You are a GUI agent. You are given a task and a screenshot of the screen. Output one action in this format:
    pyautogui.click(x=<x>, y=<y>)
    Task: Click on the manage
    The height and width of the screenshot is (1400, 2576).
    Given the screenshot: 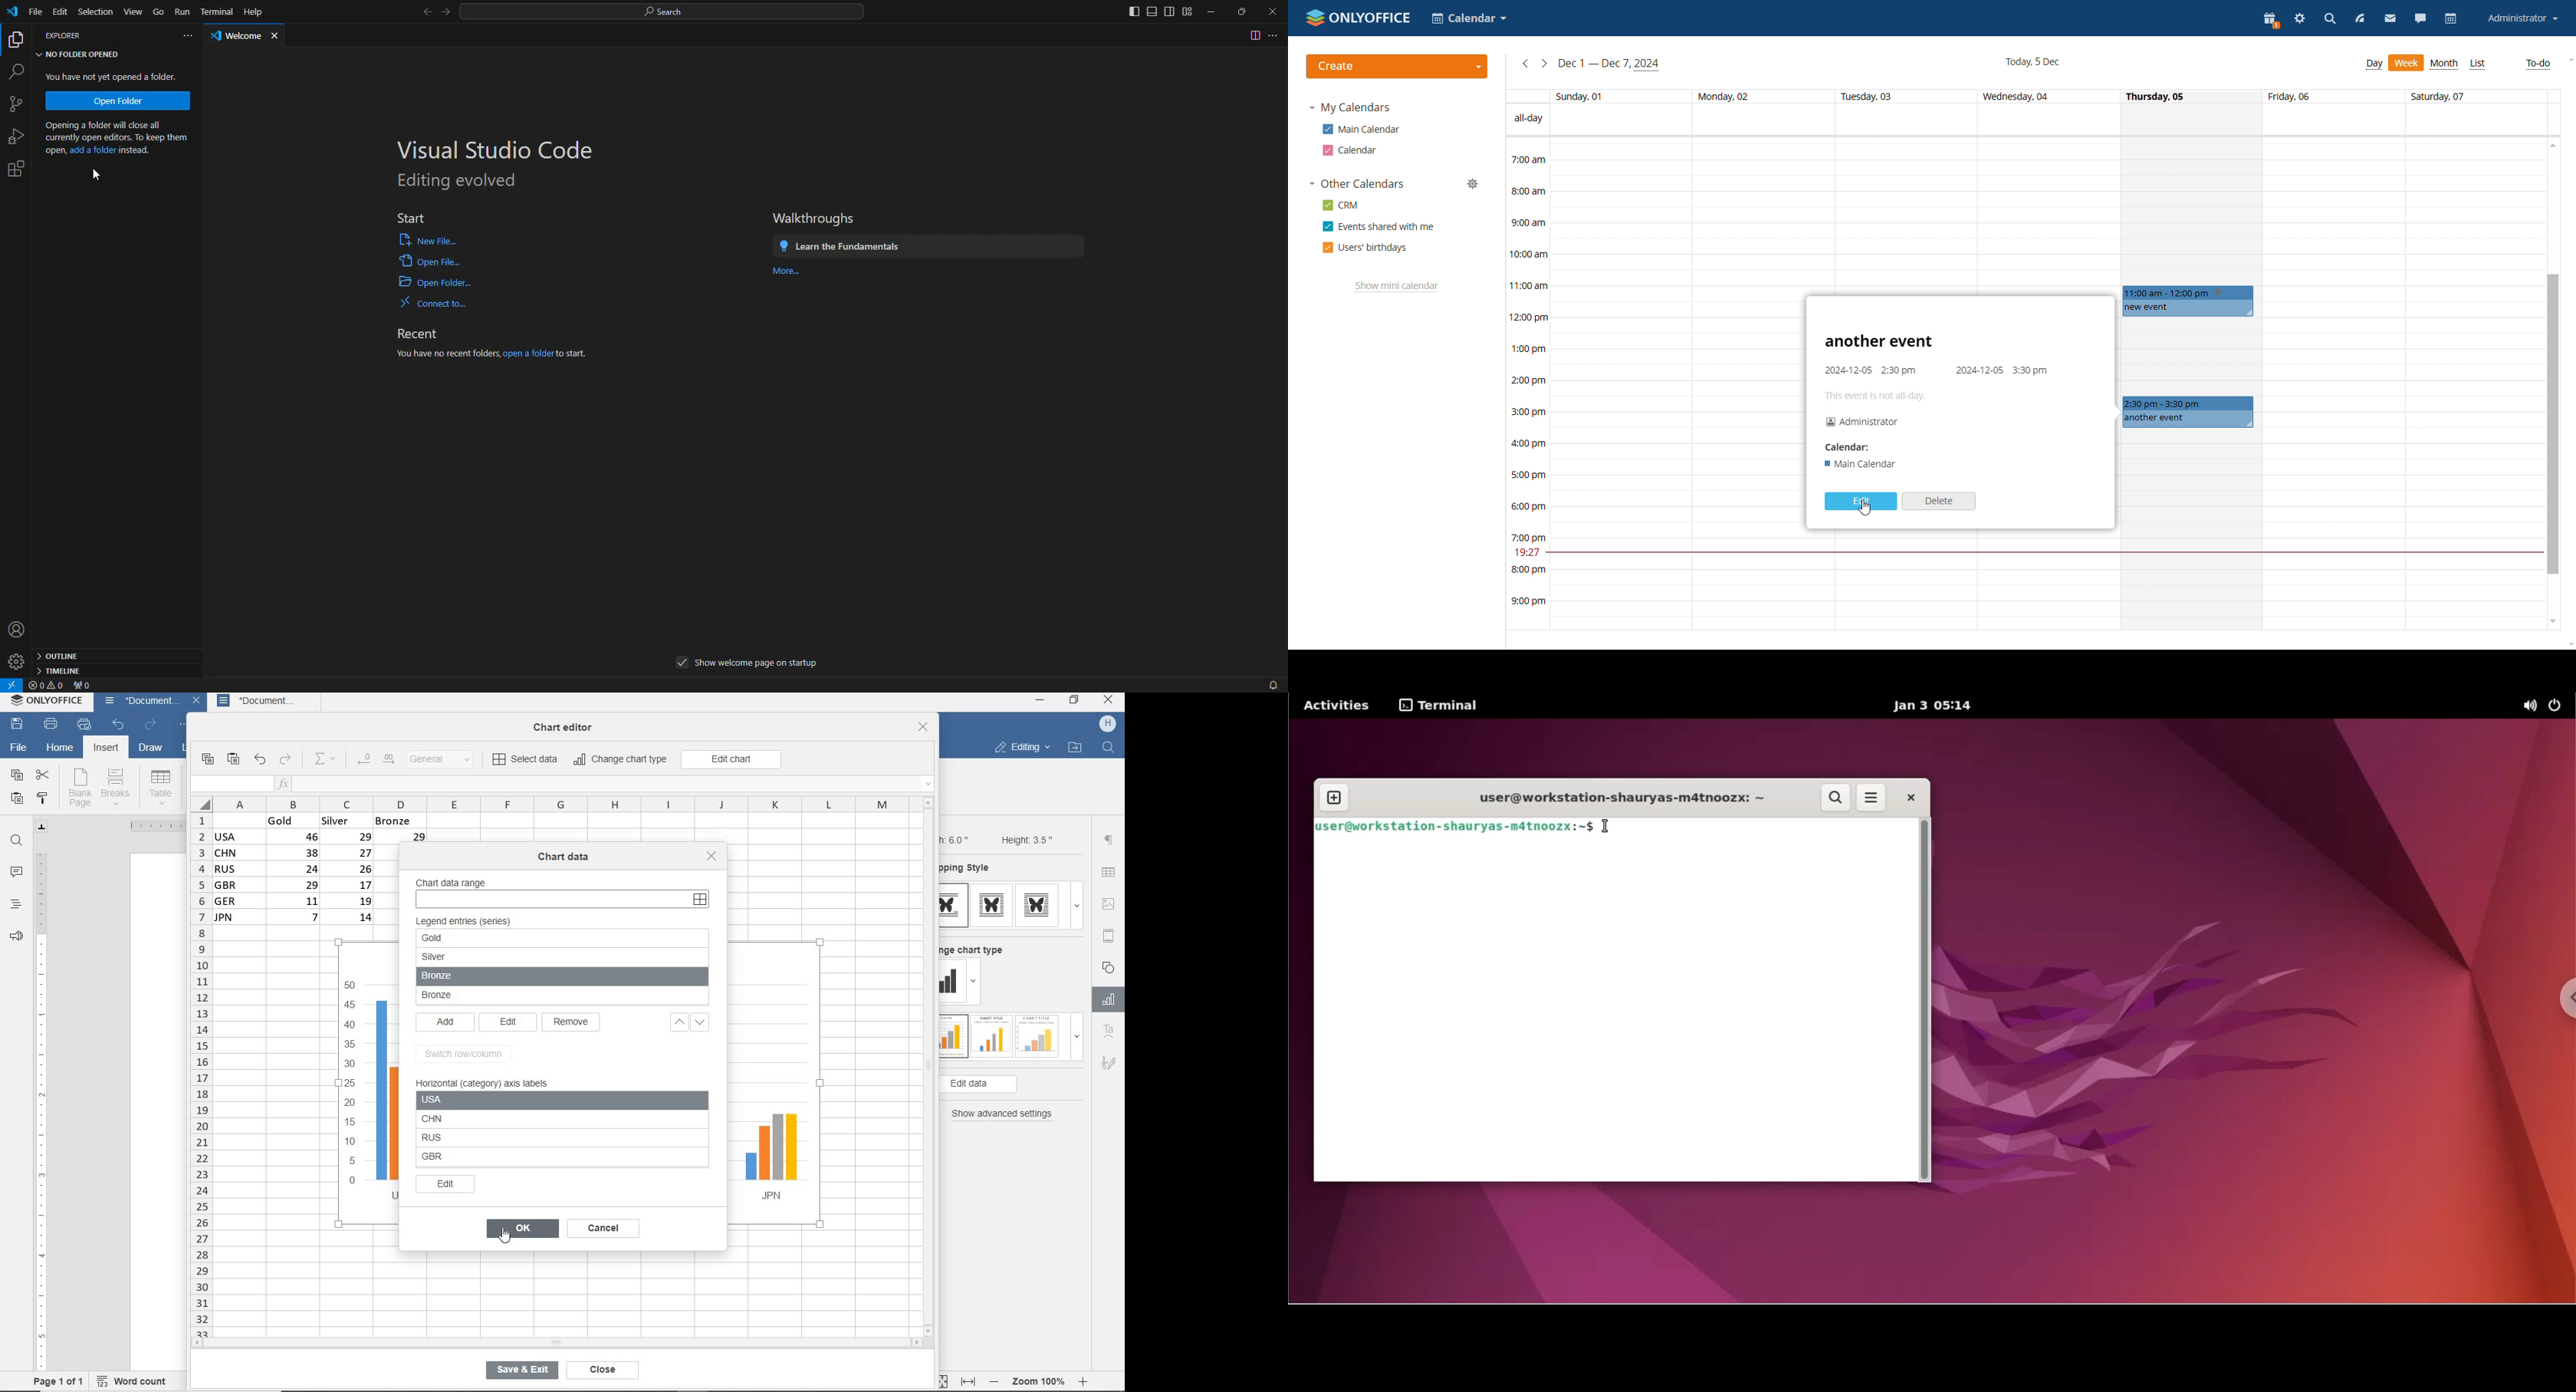 What is the action you would take?
    pyautogui.click(x=17, y=660)
    